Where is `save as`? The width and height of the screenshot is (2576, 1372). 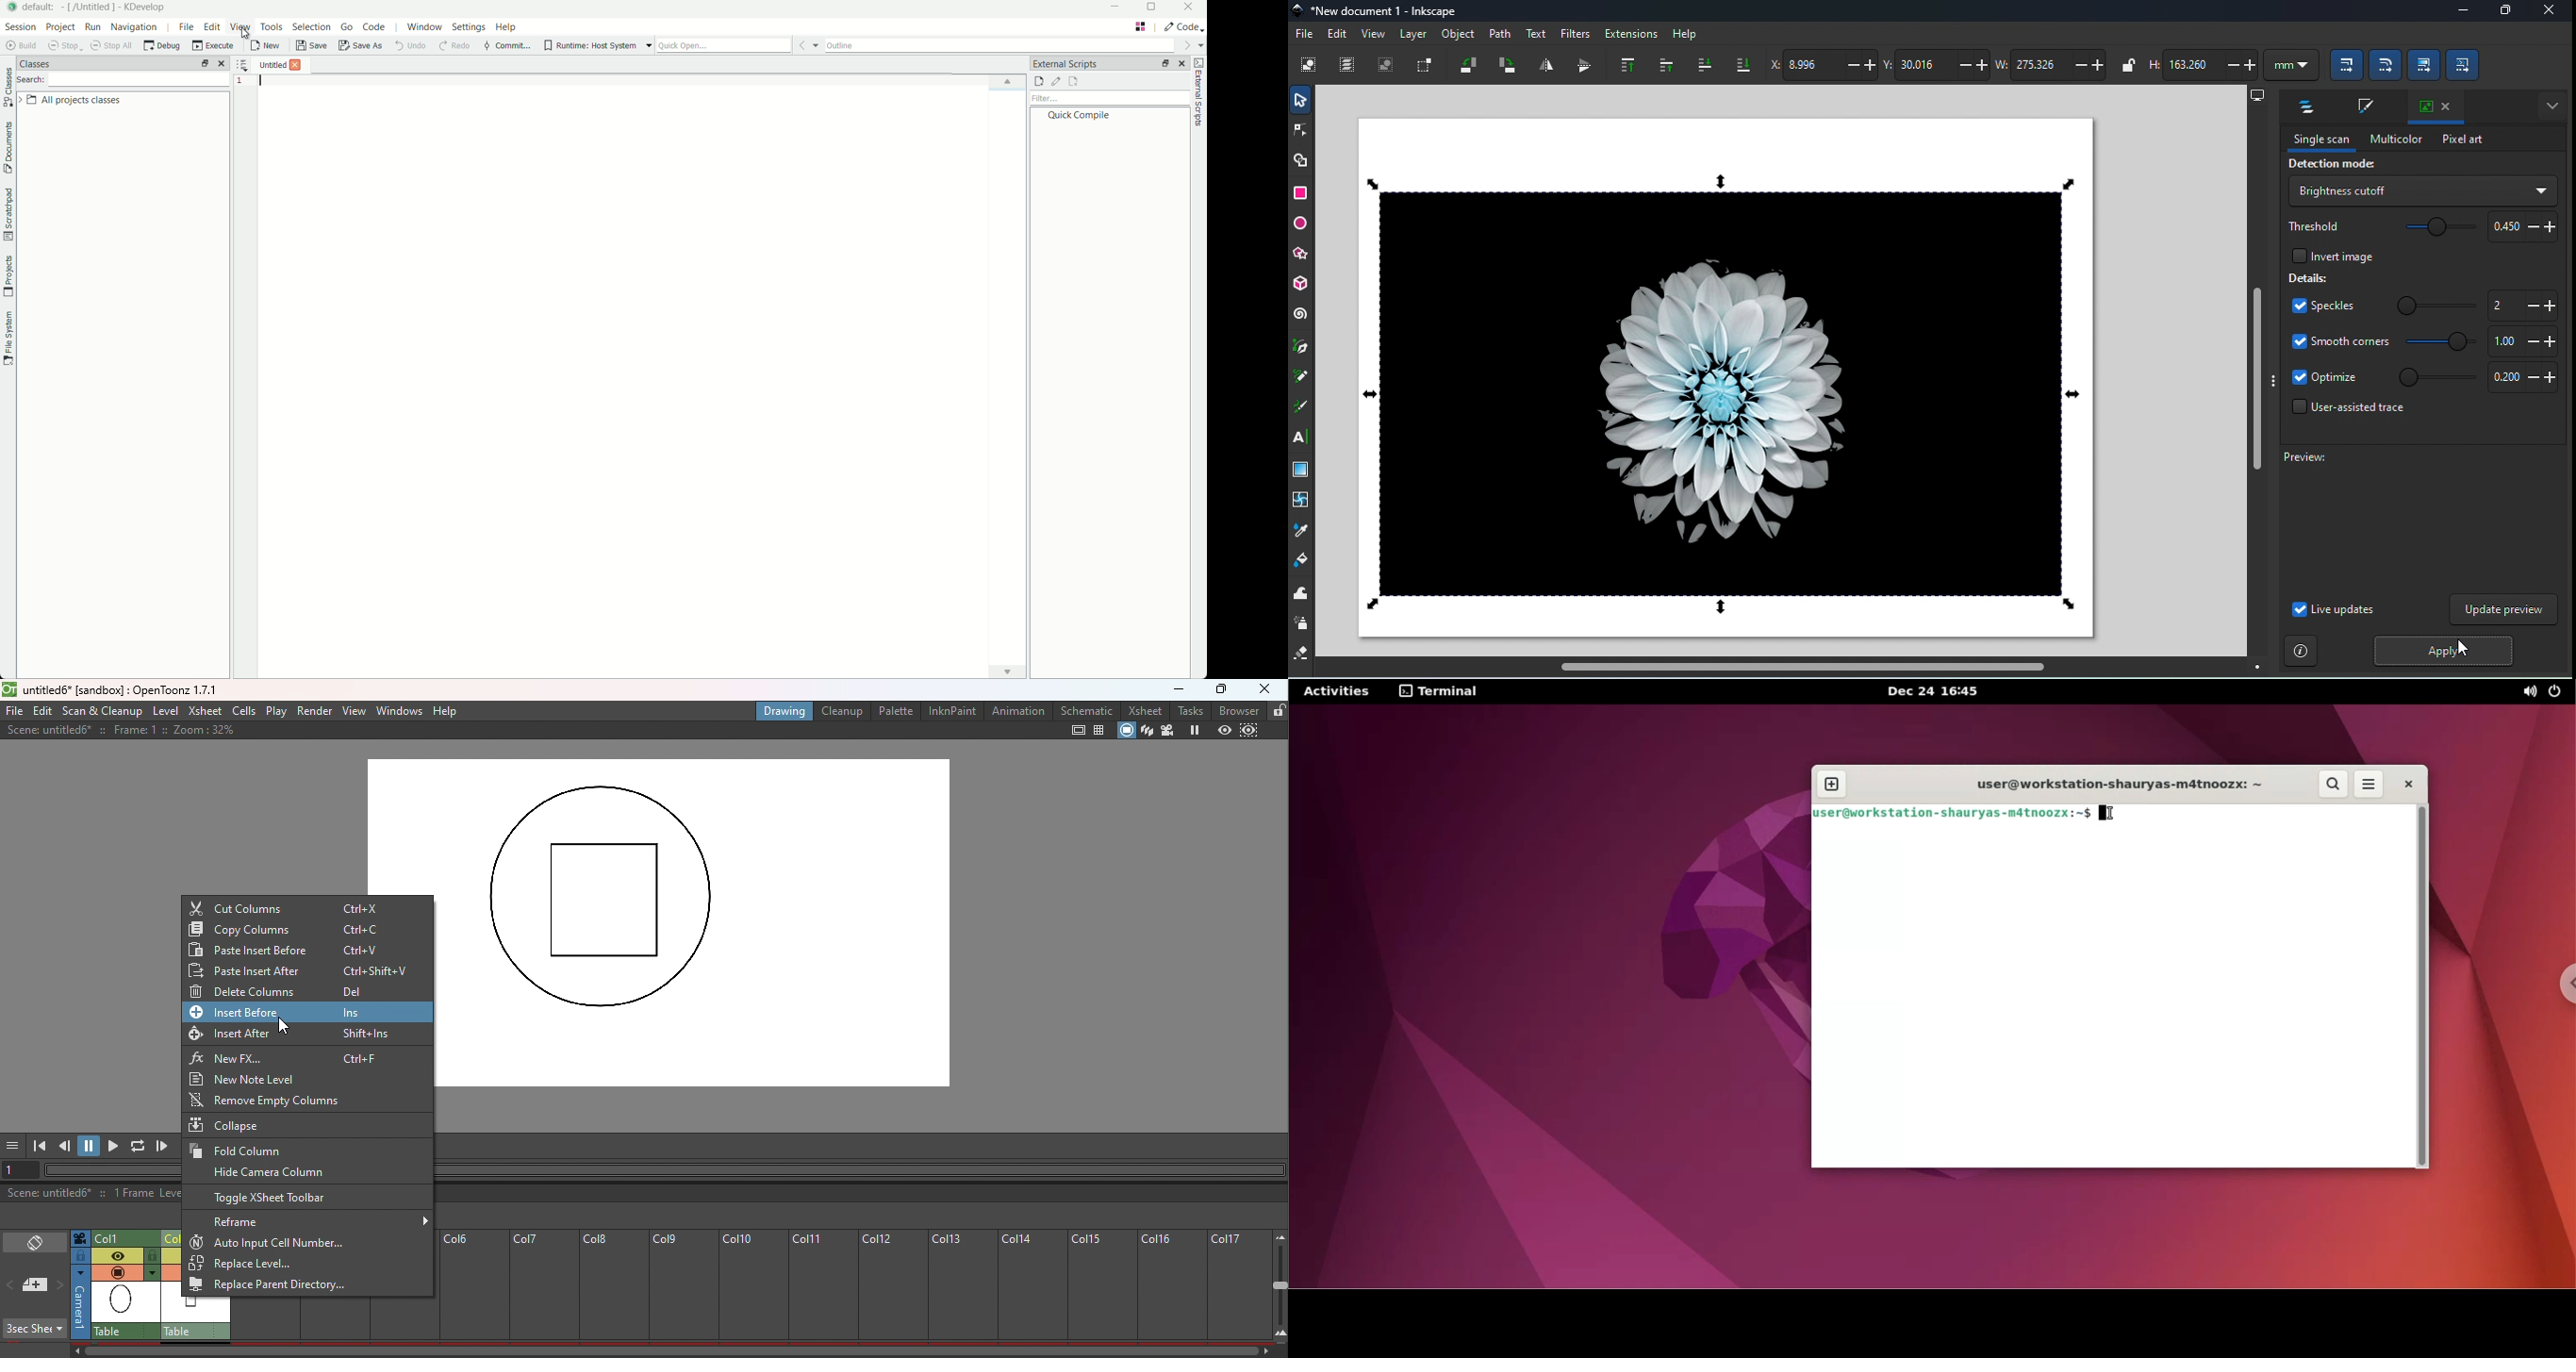
save as is located at coordinates (360, 46).